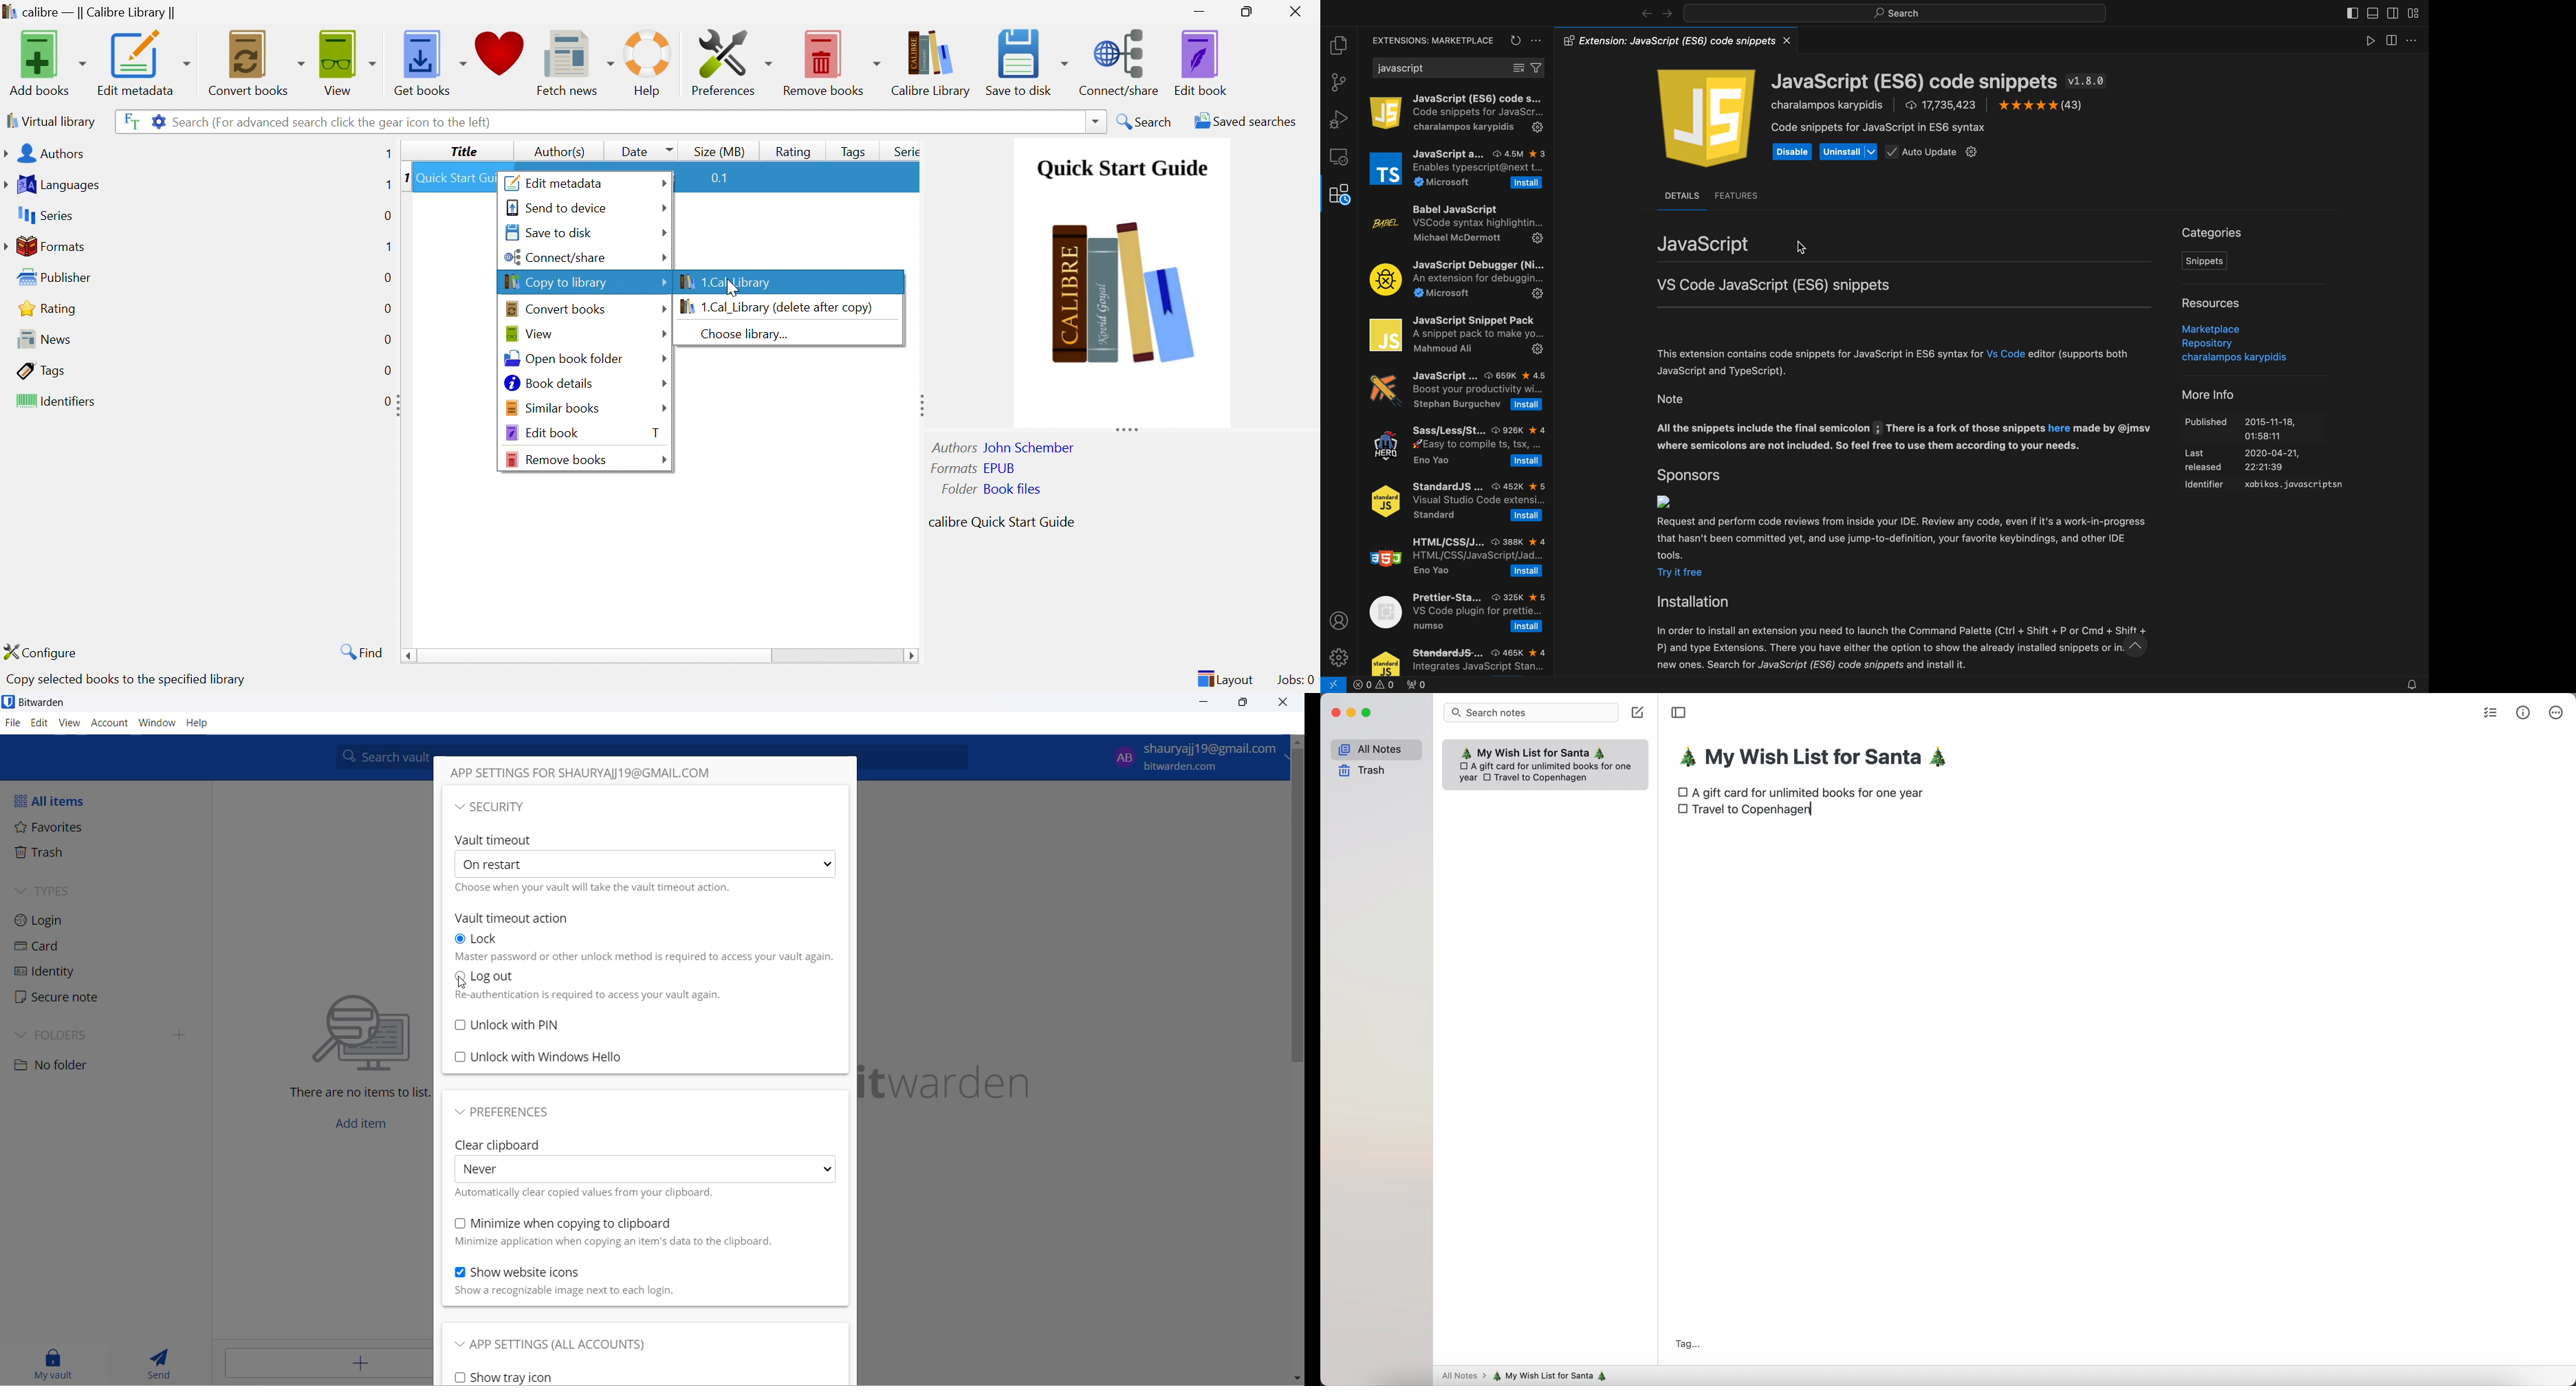 Image resolution: width=2576 pixels, height=1400 pixels. I want to click on 0.1, so click(725, 178).